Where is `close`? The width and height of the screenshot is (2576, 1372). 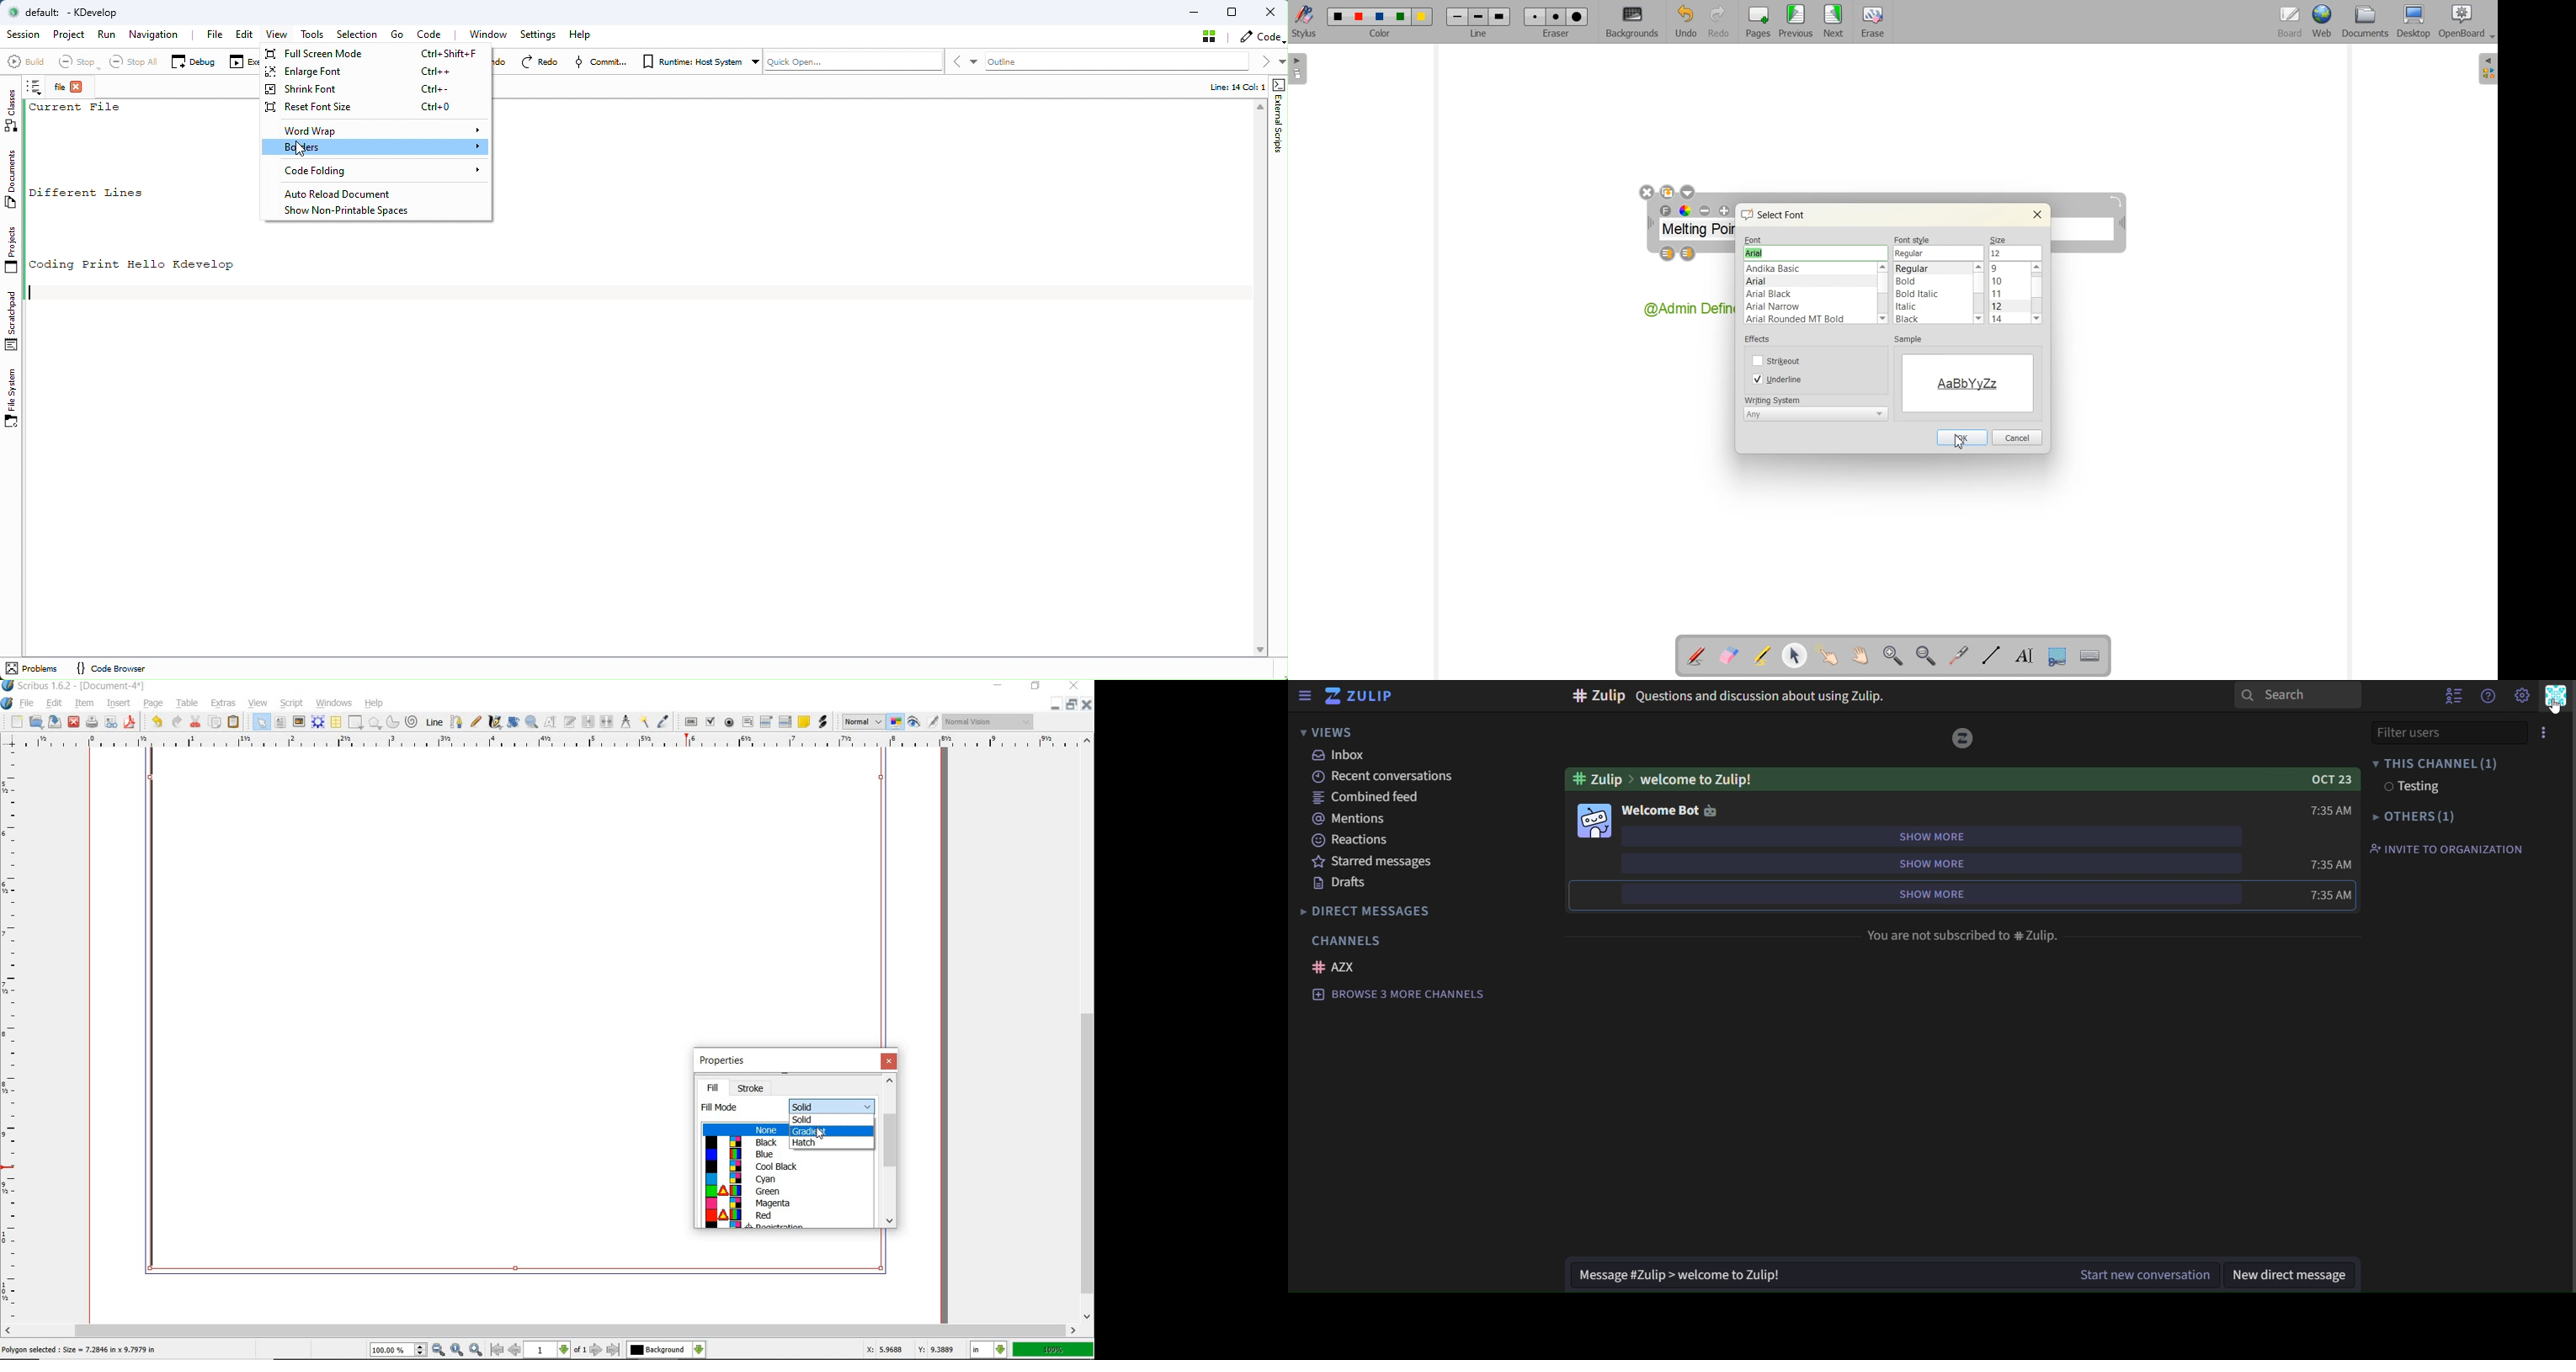
close is located at coordinates (1074, 687).